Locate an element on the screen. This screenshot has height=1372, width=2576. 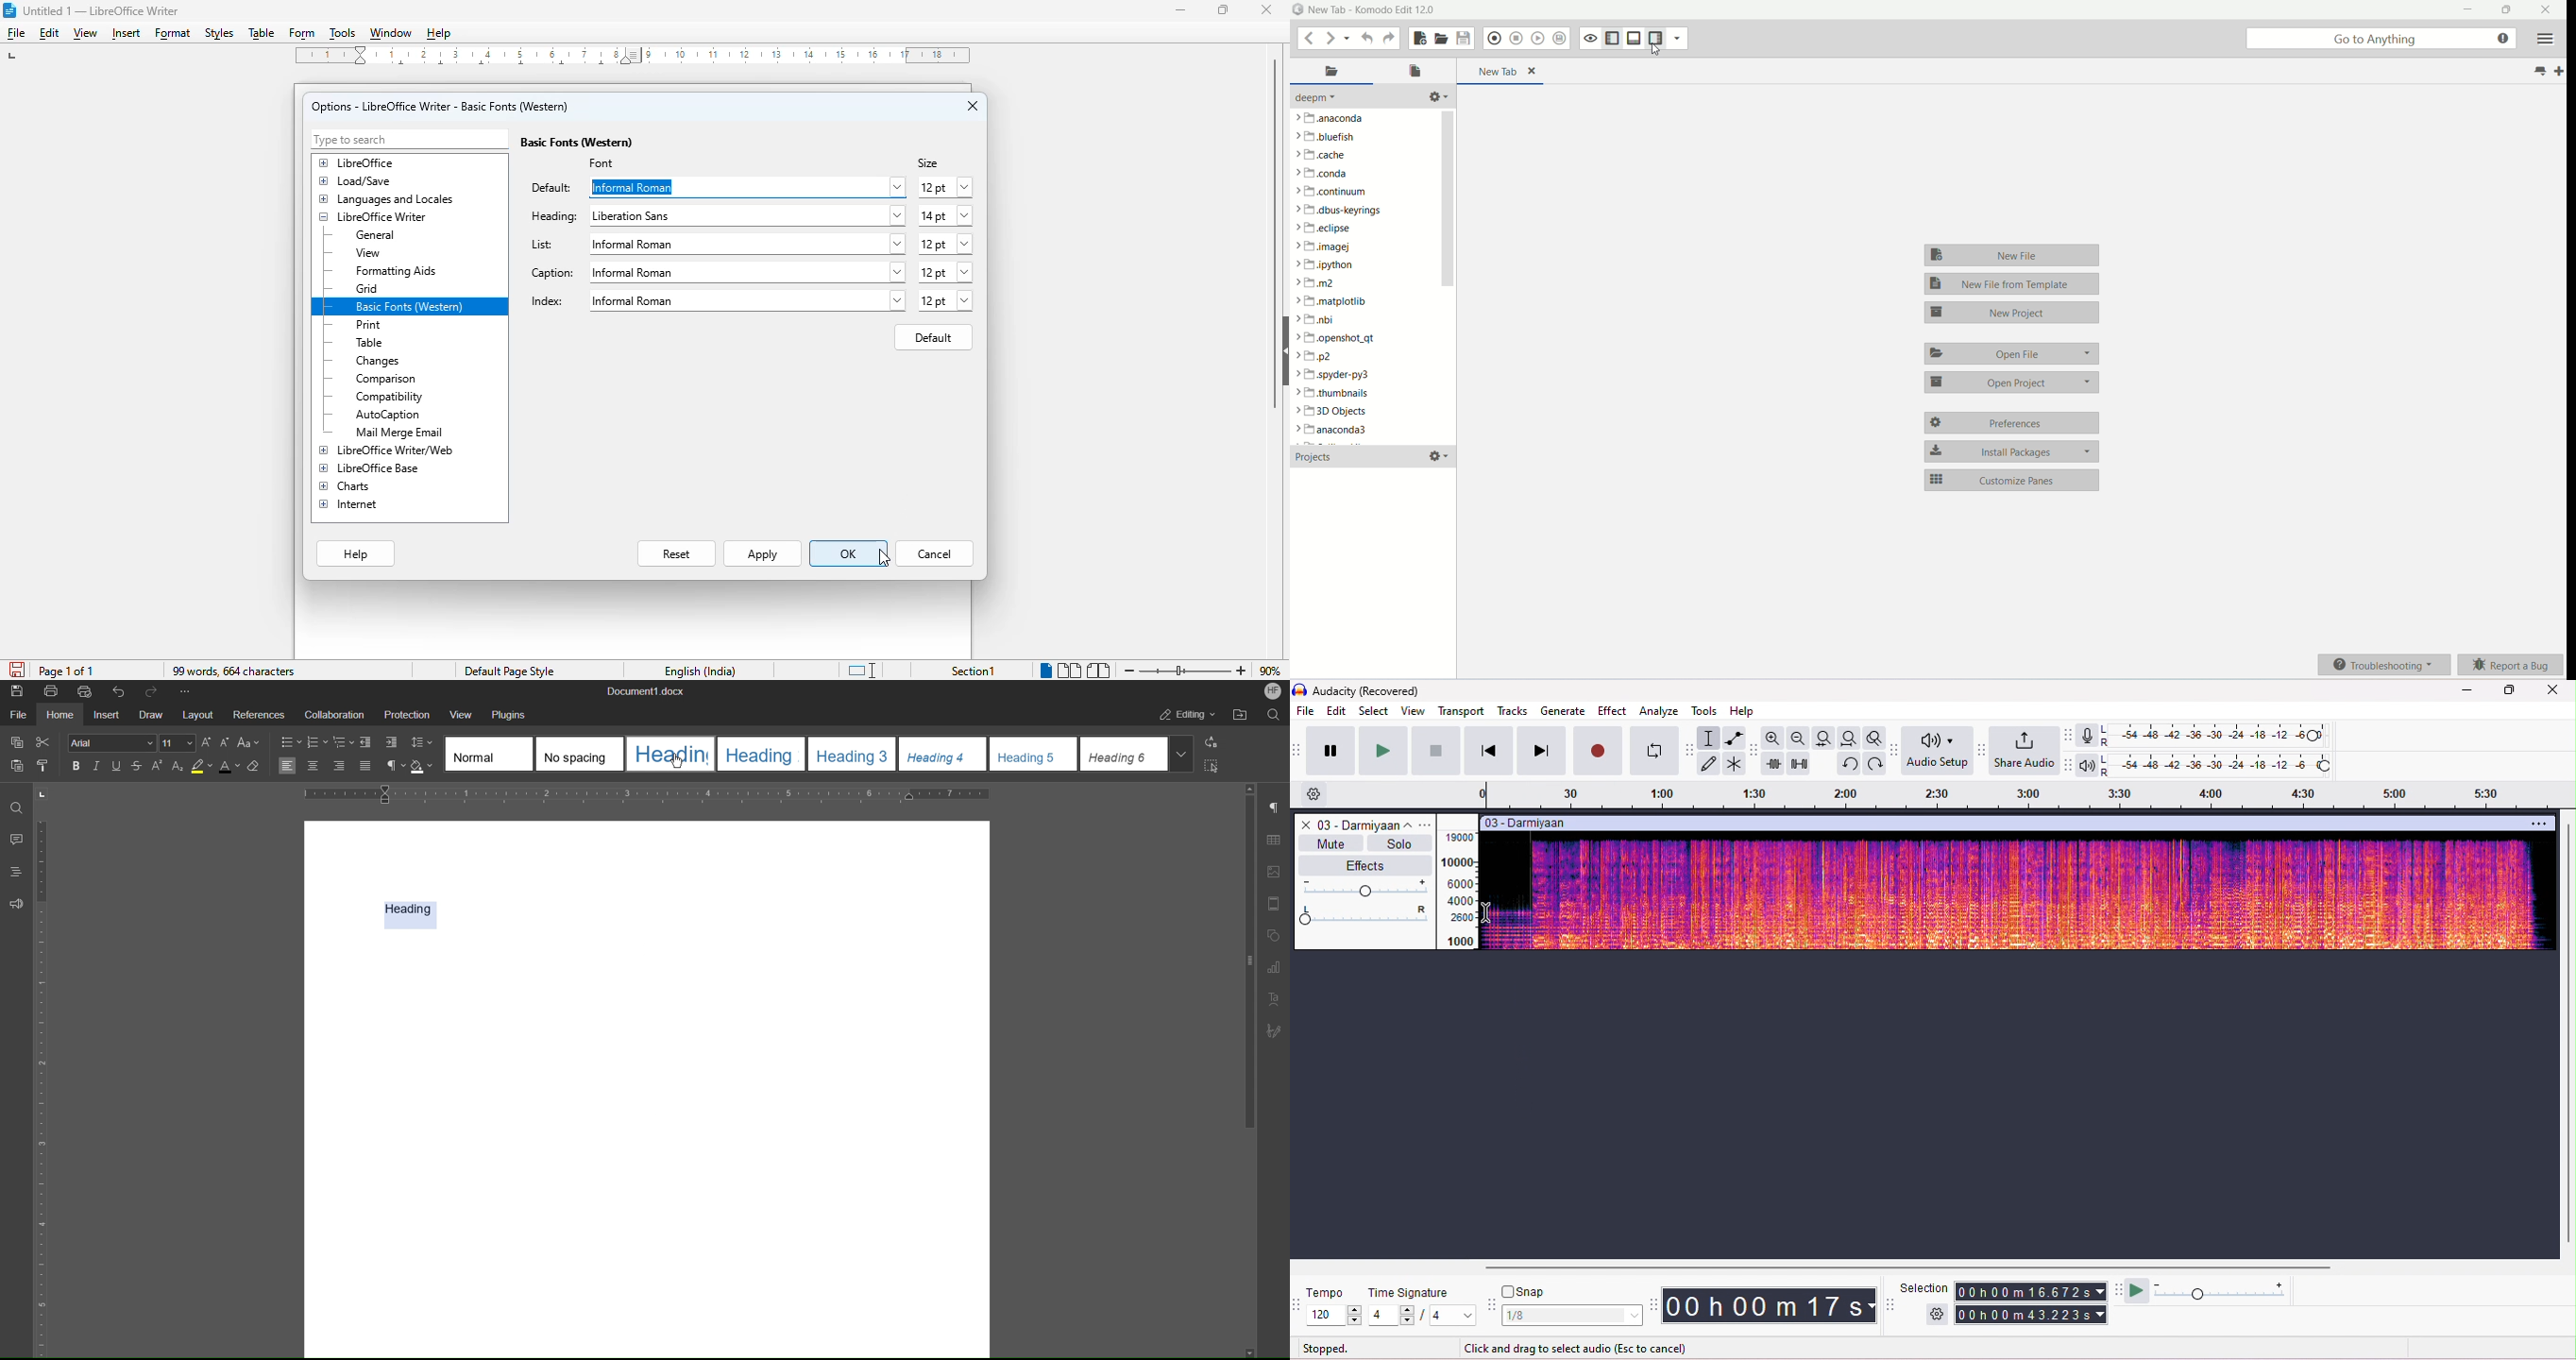
time tool bar is located at coordinates (1656, 1304).